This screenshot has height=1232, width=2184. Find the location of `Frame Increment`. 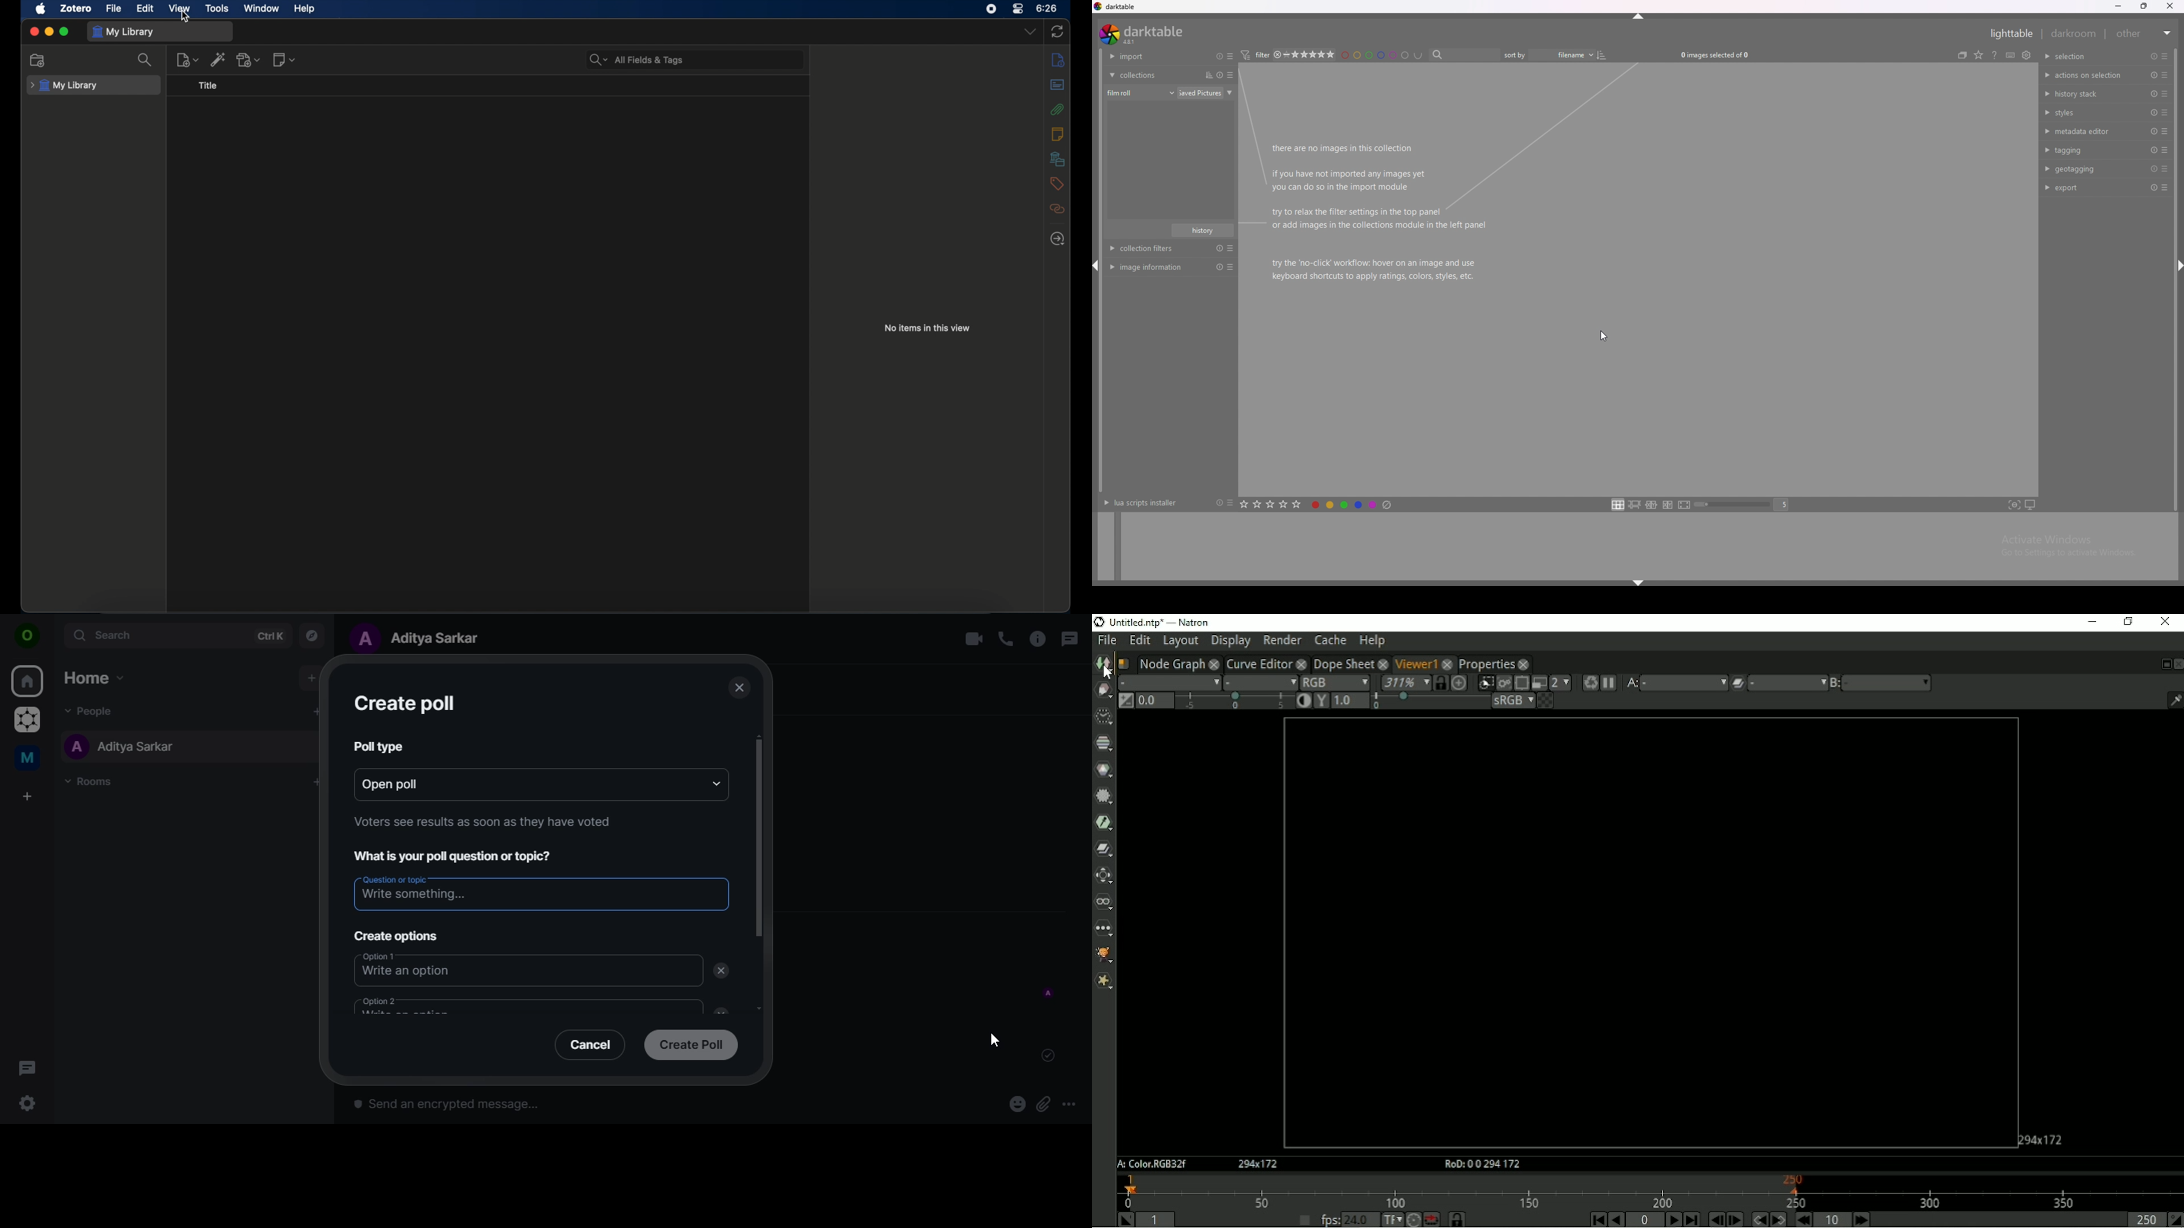

Frame Increment is located at coordinates (1830, 1219).